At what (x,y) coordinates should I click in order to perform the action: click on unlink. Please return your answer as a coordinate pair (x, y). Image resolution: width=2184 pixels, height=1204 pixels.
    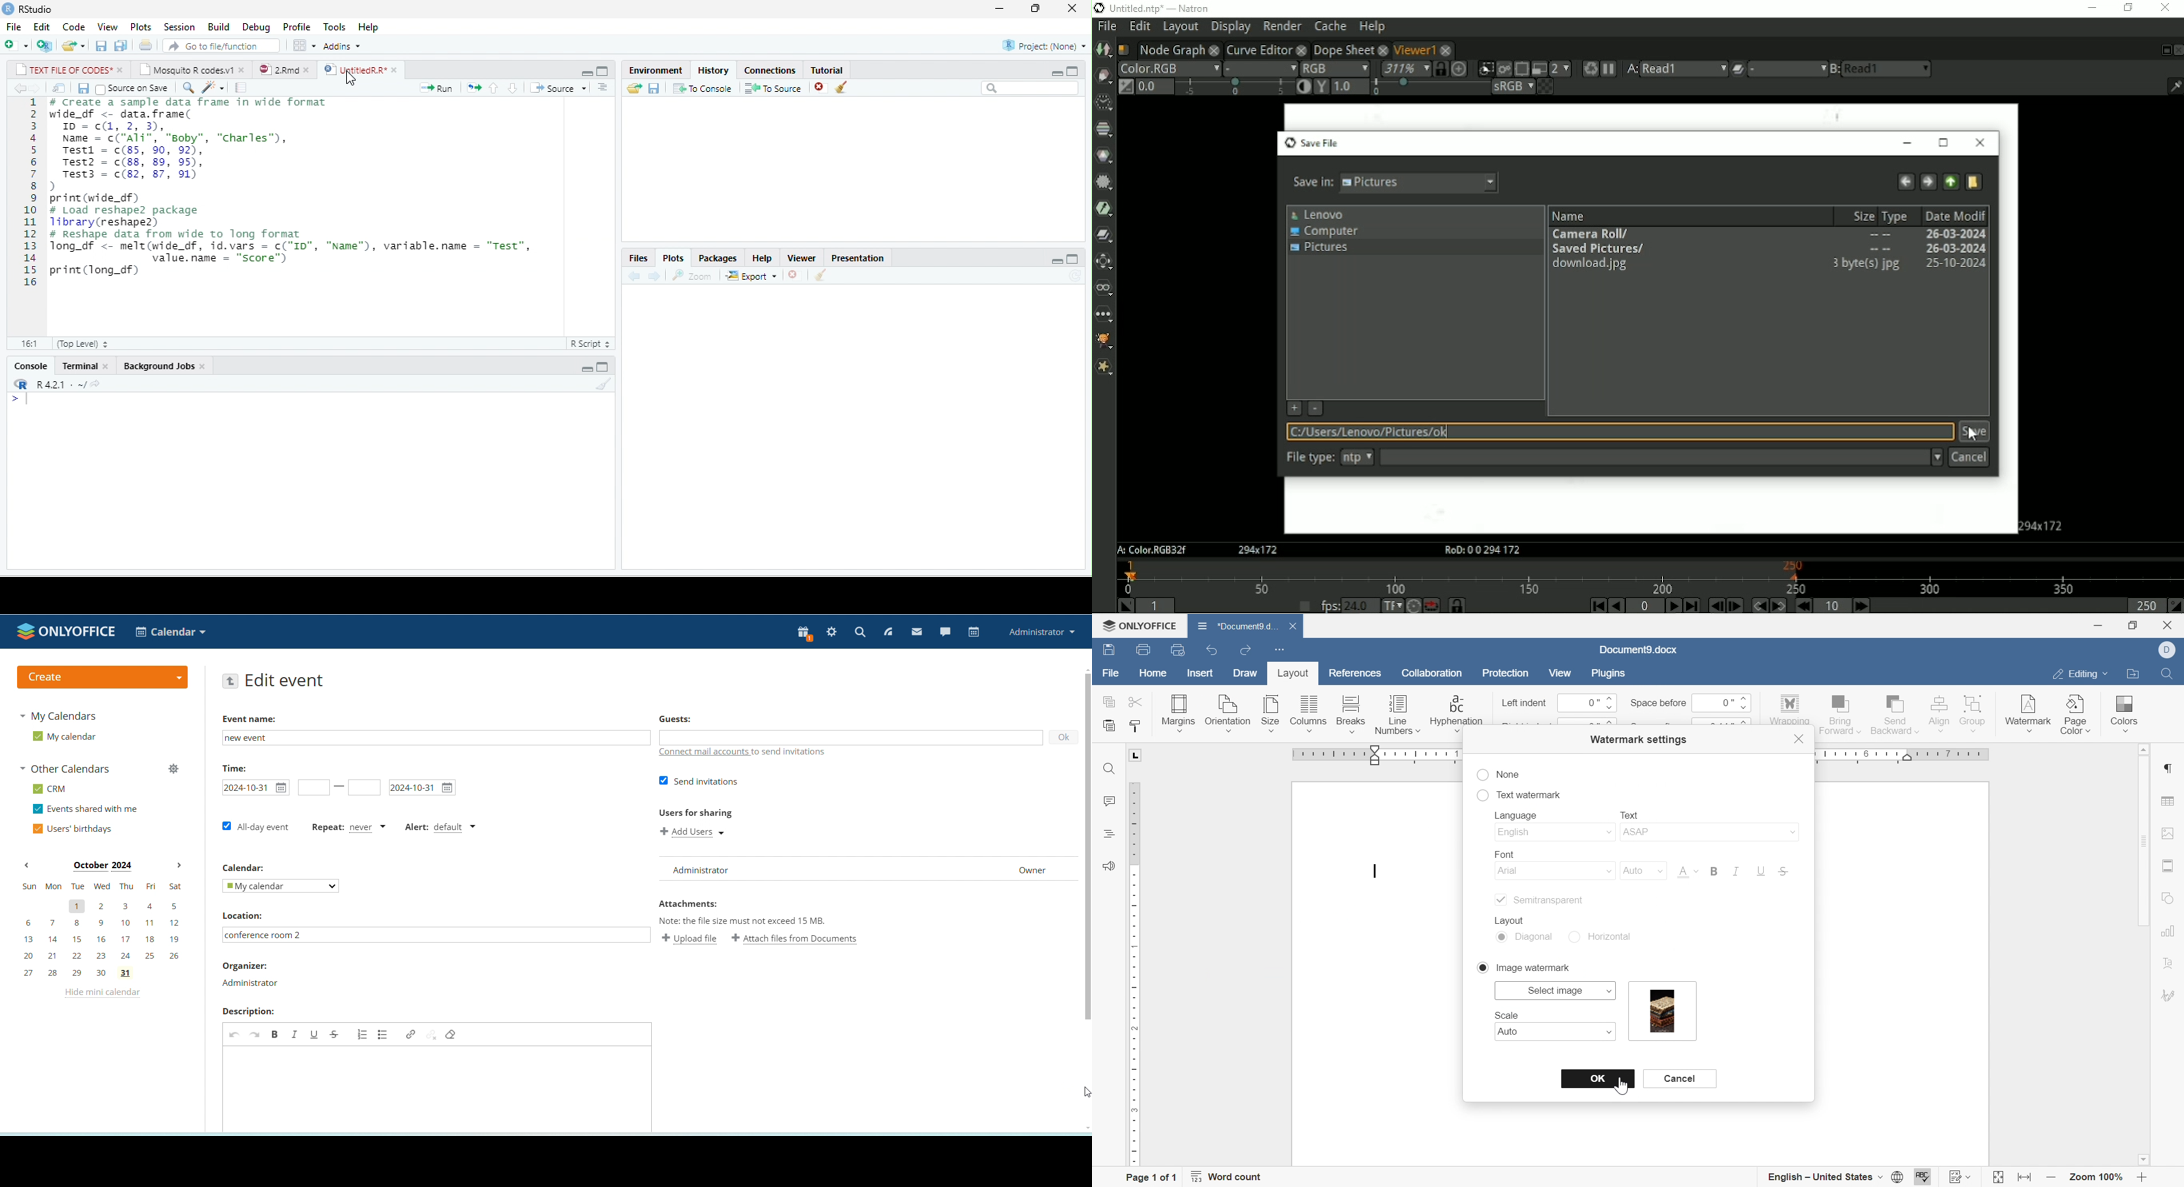
    Looking at the image, I should click on (432, 1034).